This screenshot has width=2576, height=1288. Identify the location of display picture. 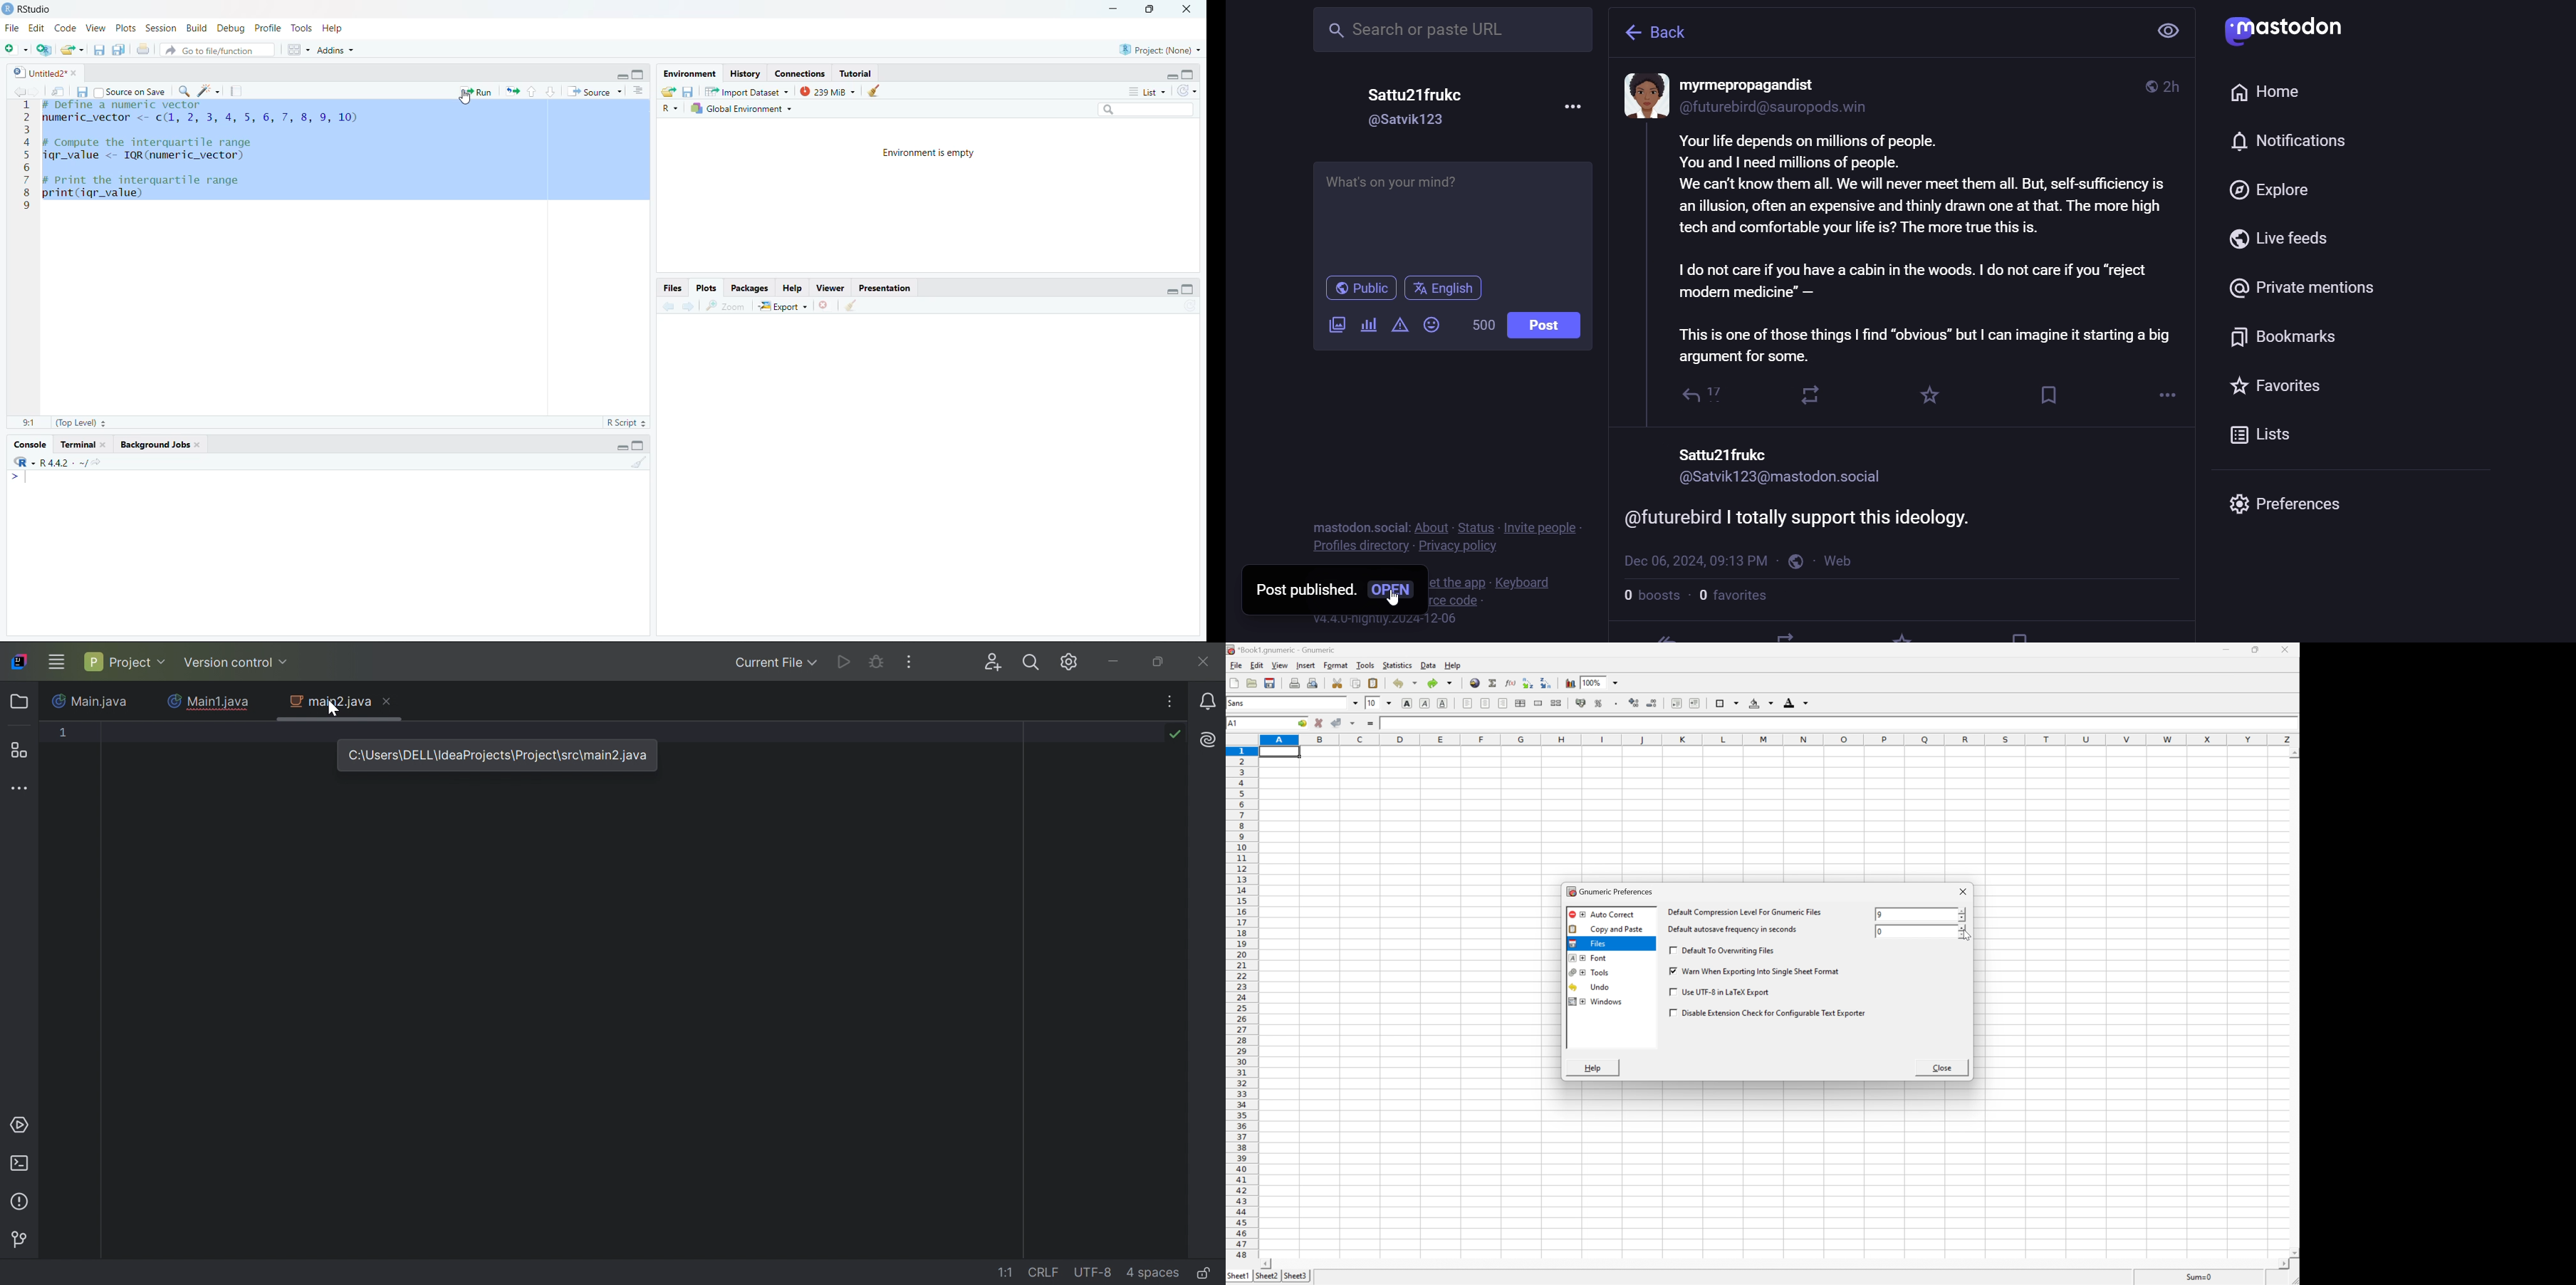
(1643, 96).